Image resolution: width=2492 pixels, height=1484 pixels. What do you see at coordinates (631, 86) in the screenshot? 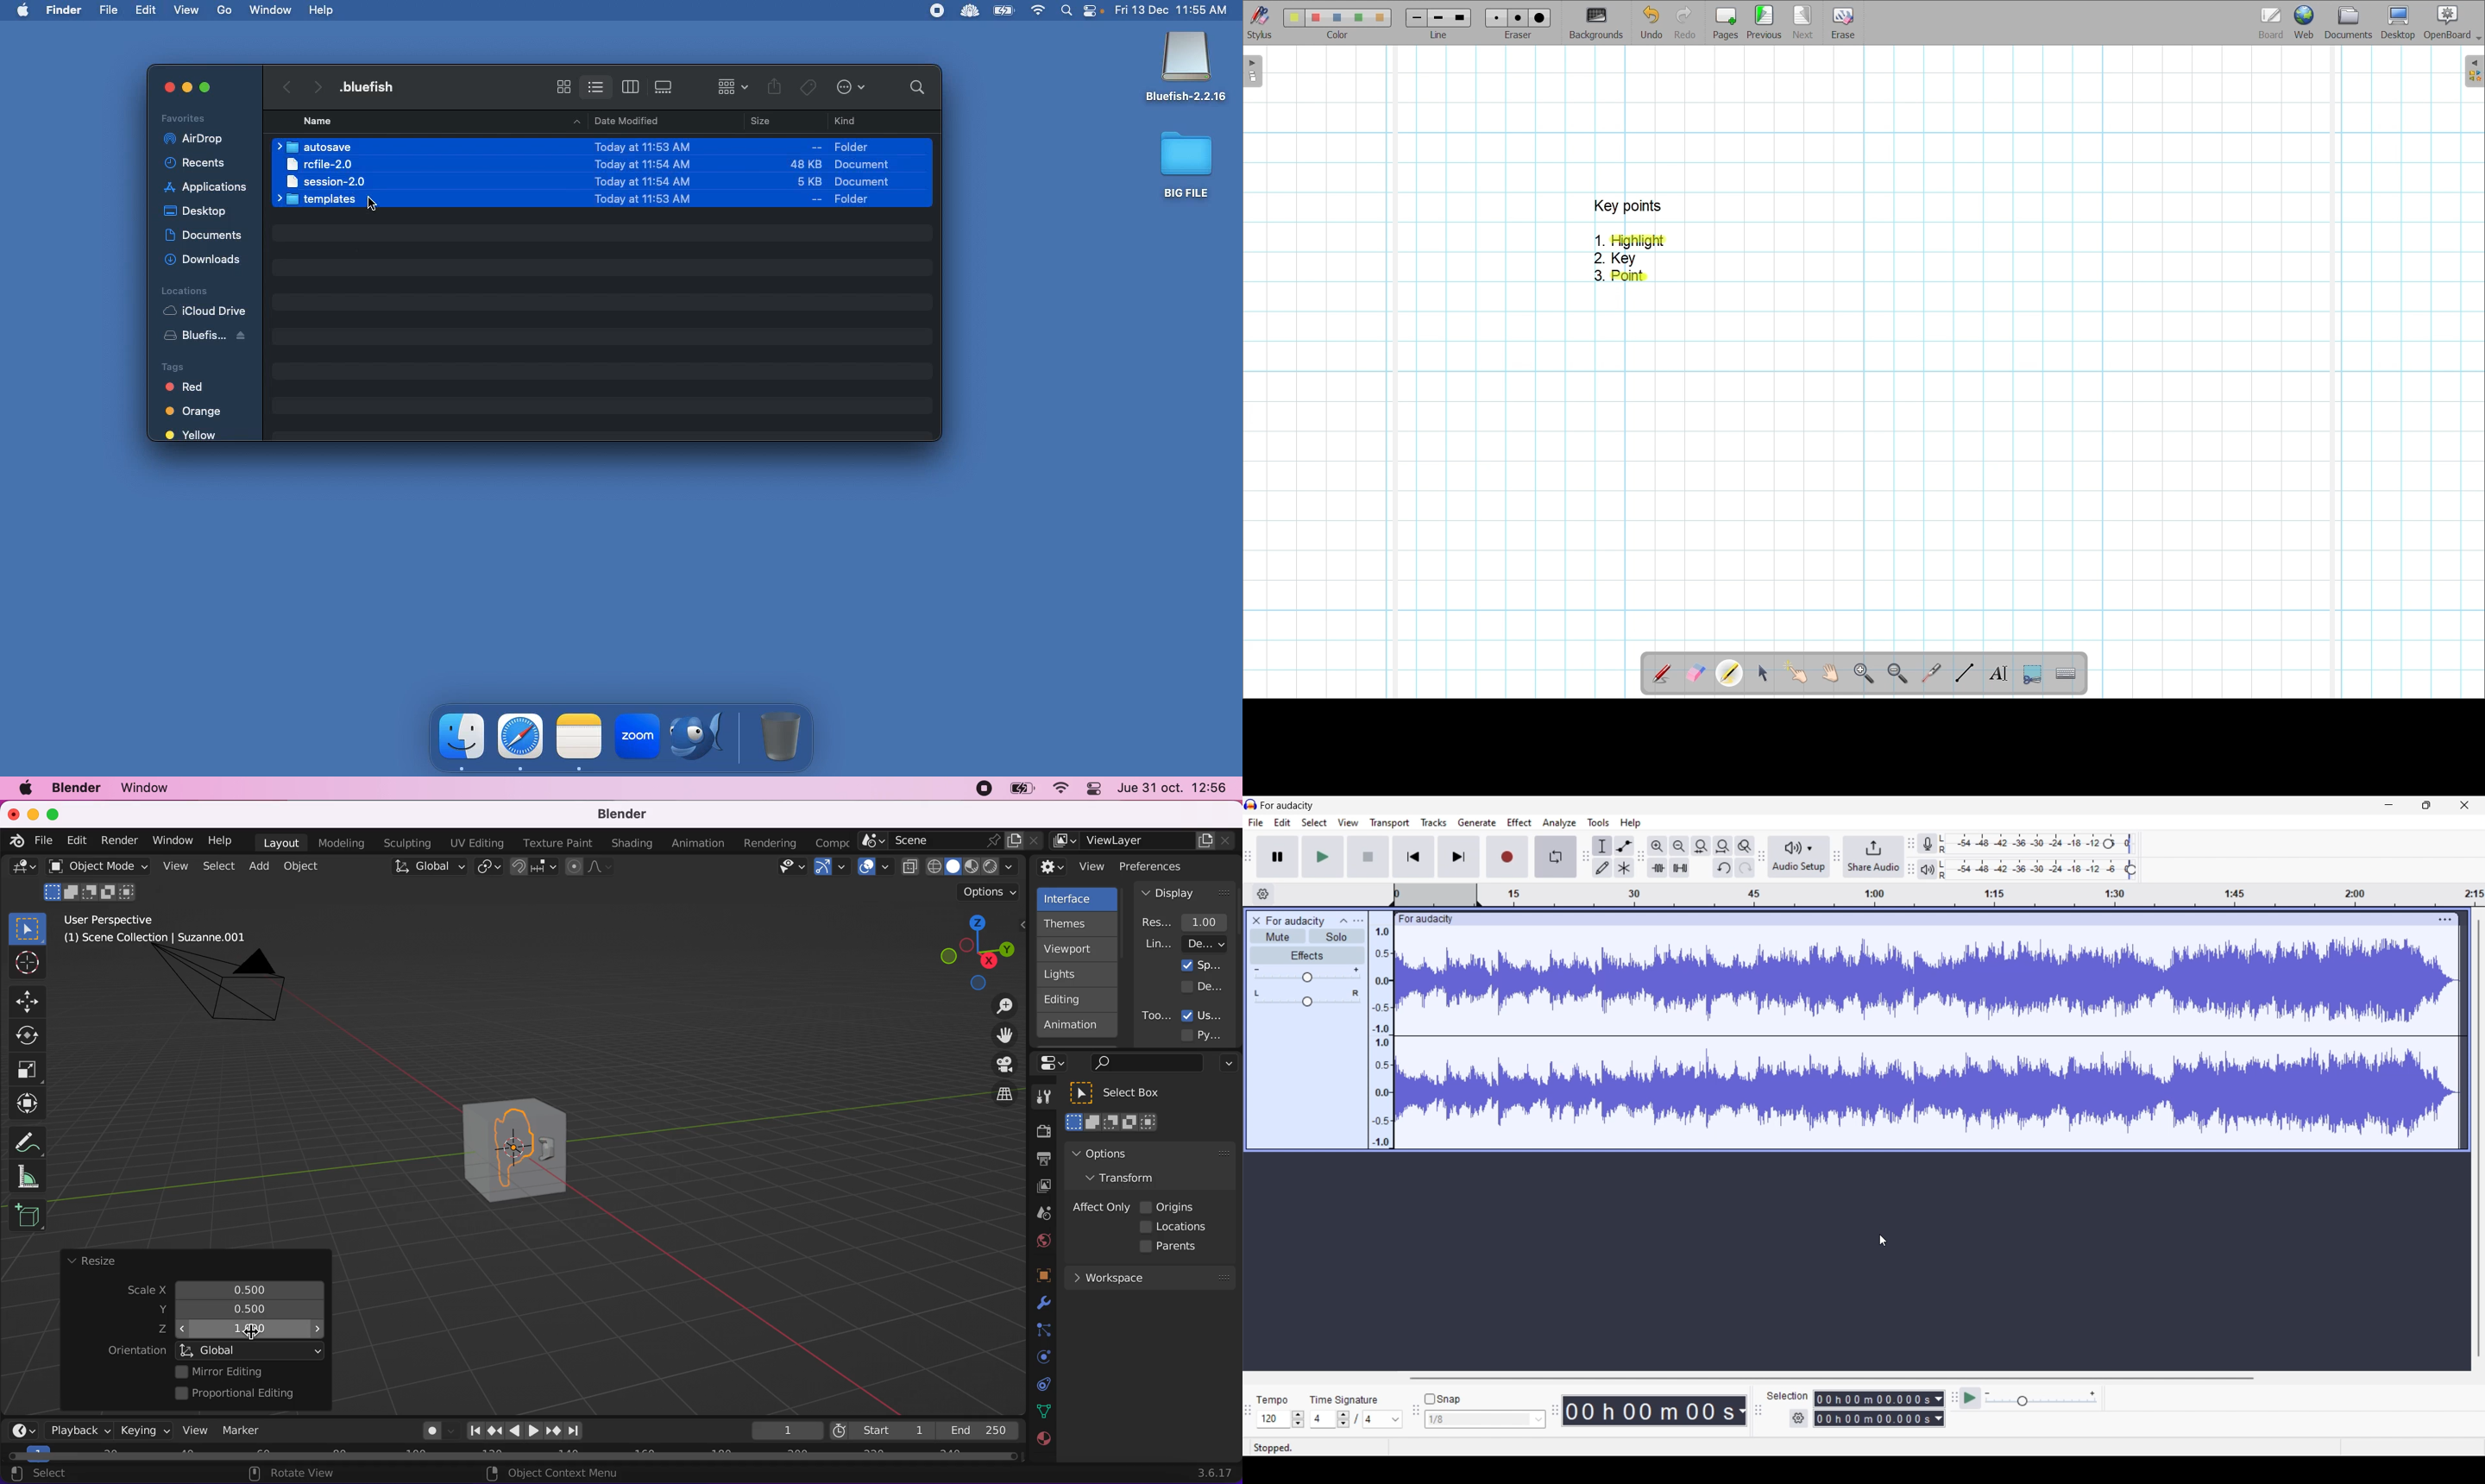
I see `Column View` at bounding box center [631, 86].